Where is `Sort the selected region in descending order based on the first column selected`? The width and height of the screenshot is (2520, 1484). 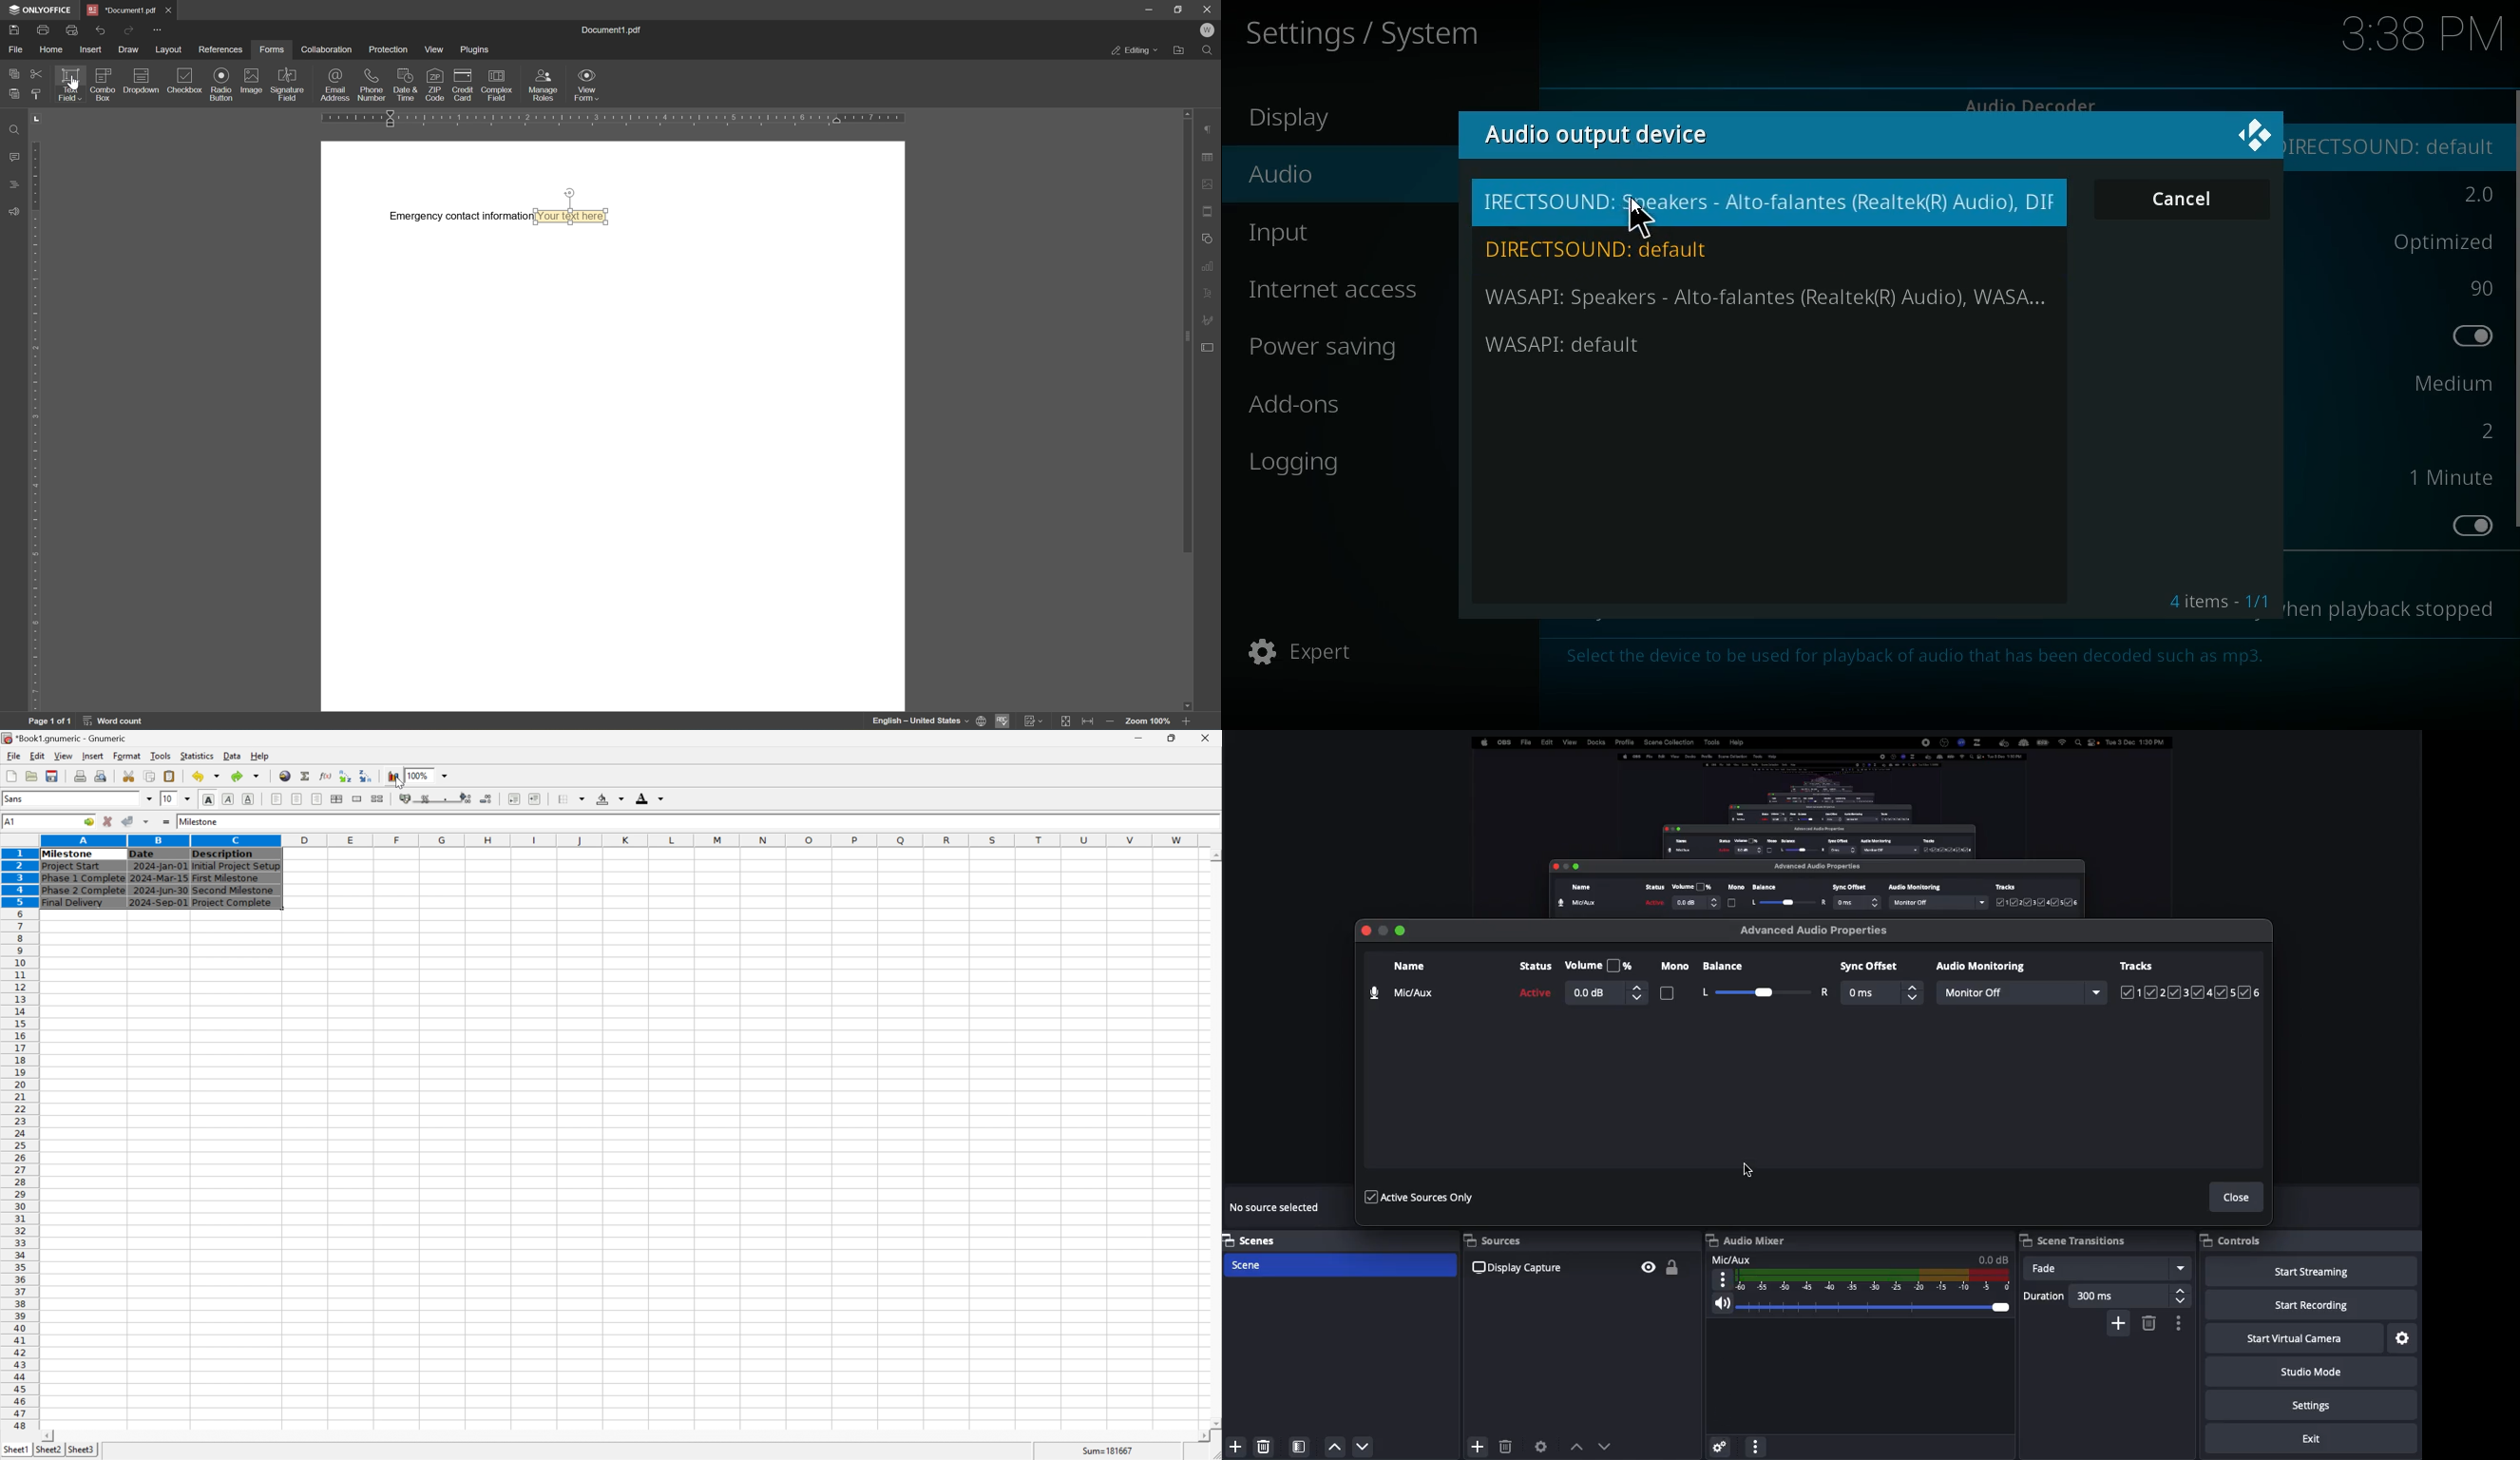 Sort the selected region in descending order based on the first column selected is located at coordinates (367, 775).